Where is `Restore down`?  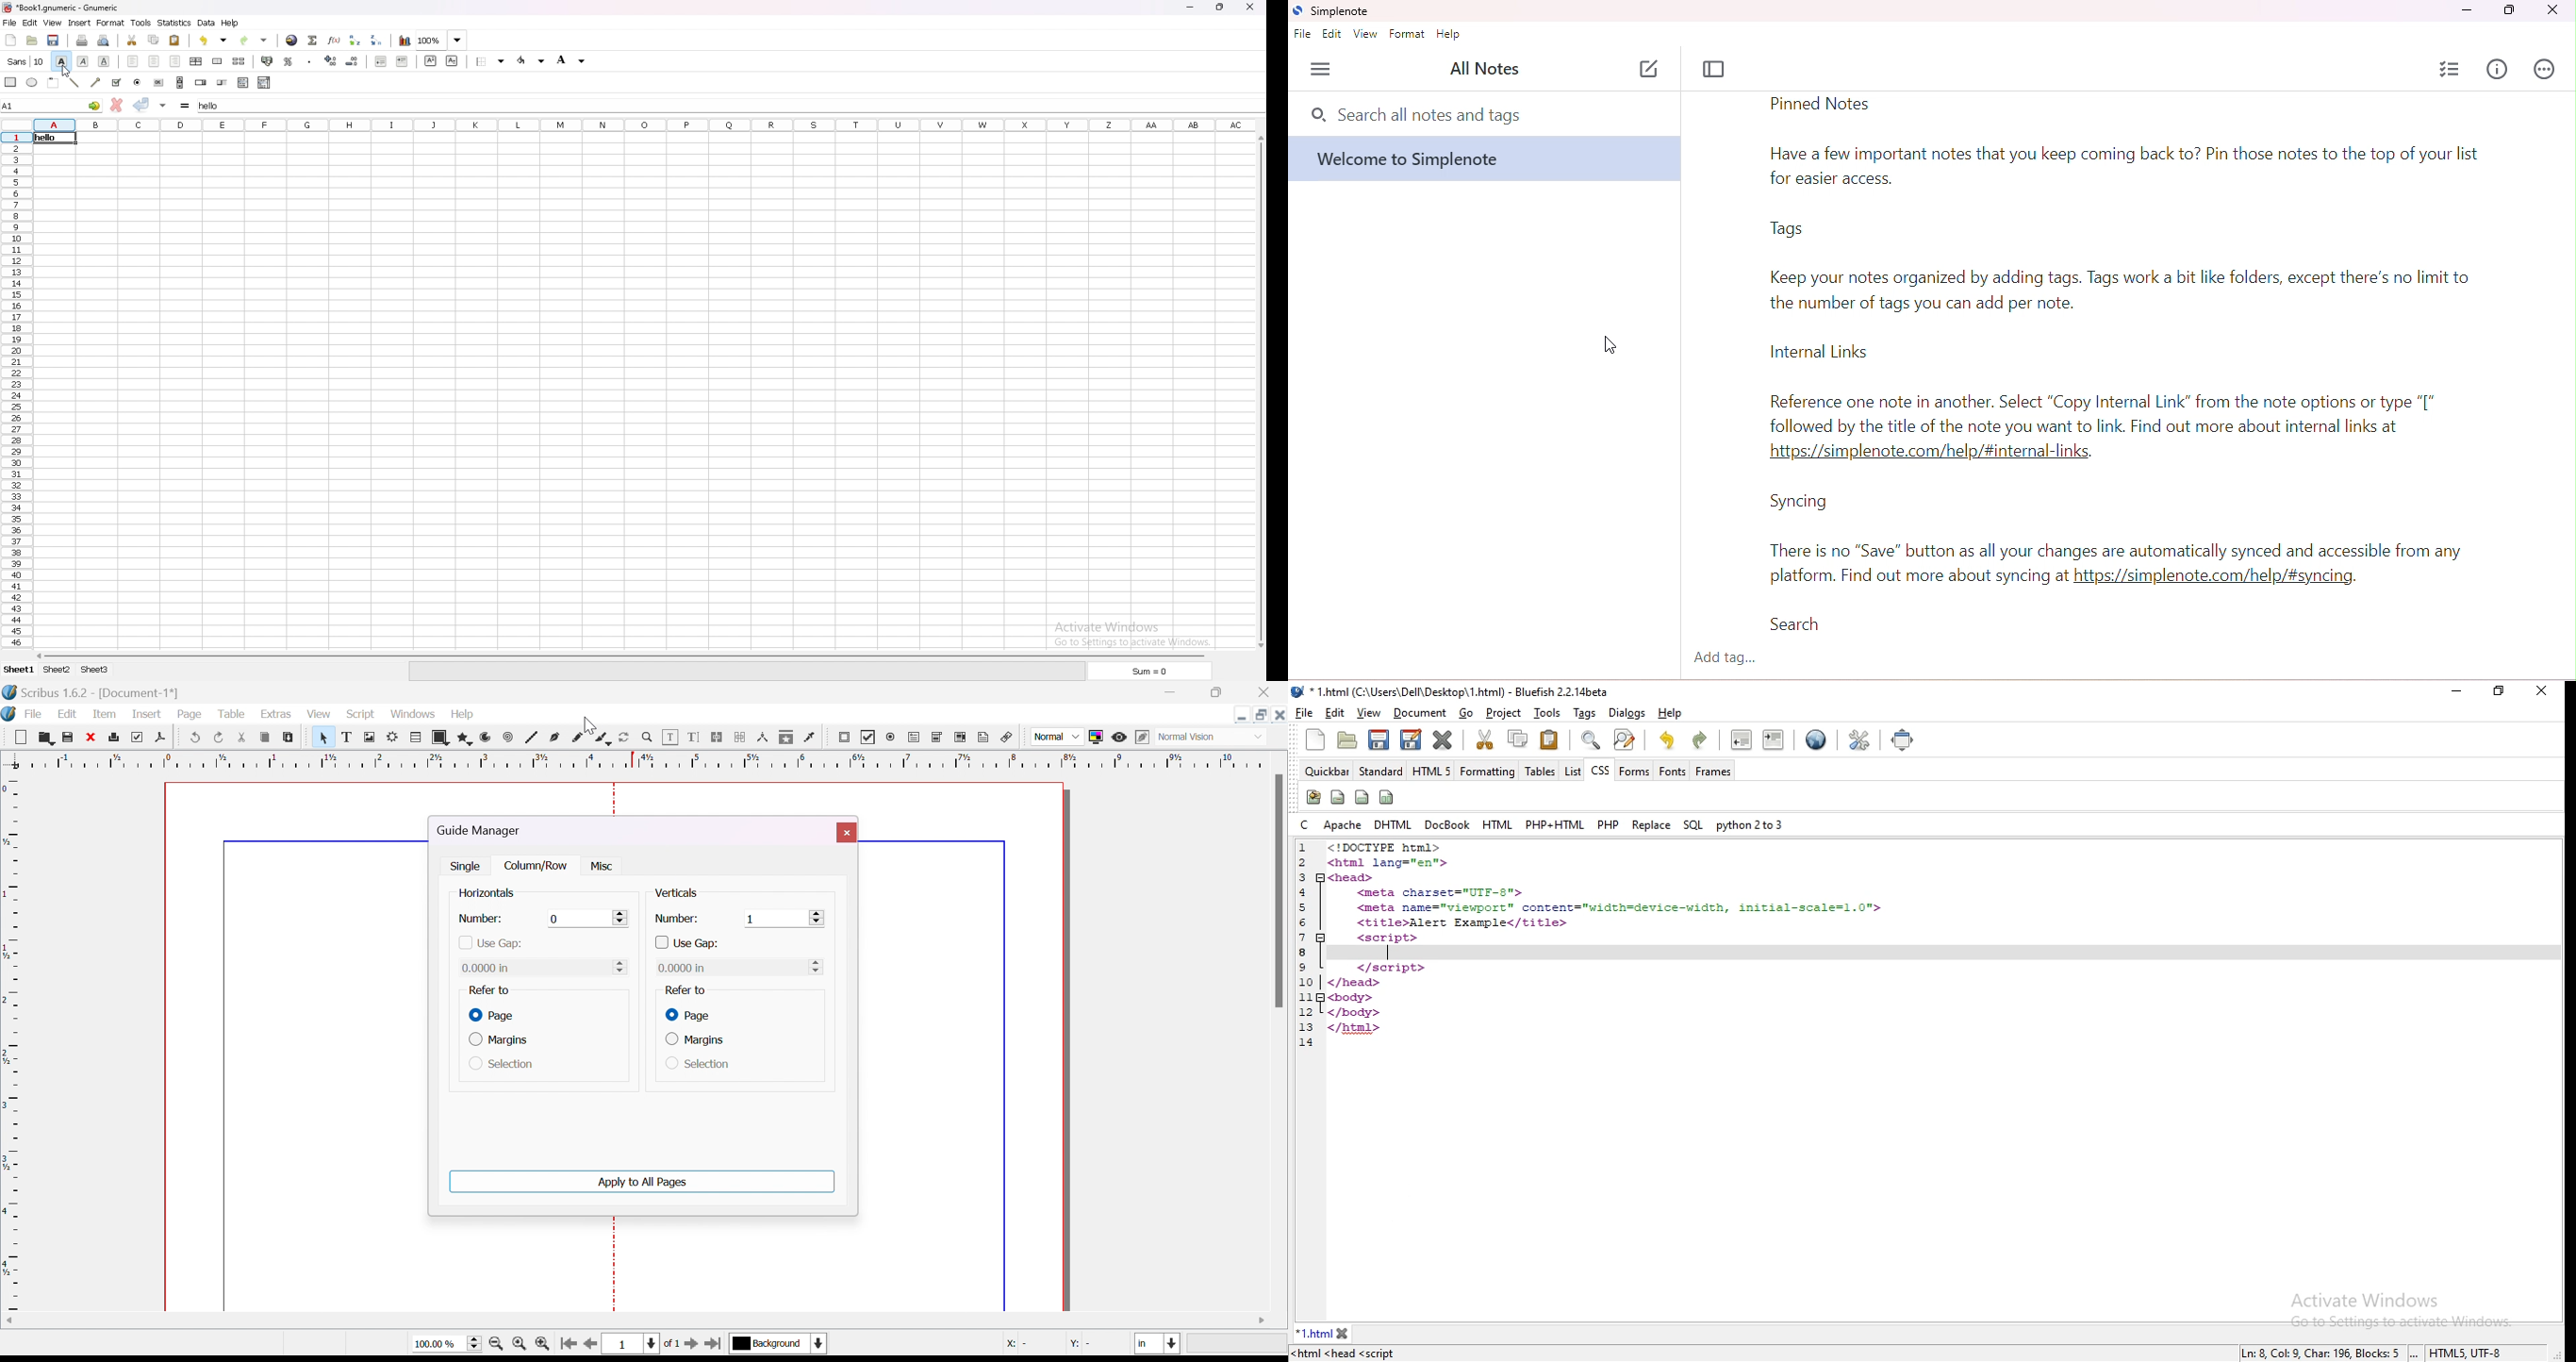 Restore down is located at coordinates (1263, 714).